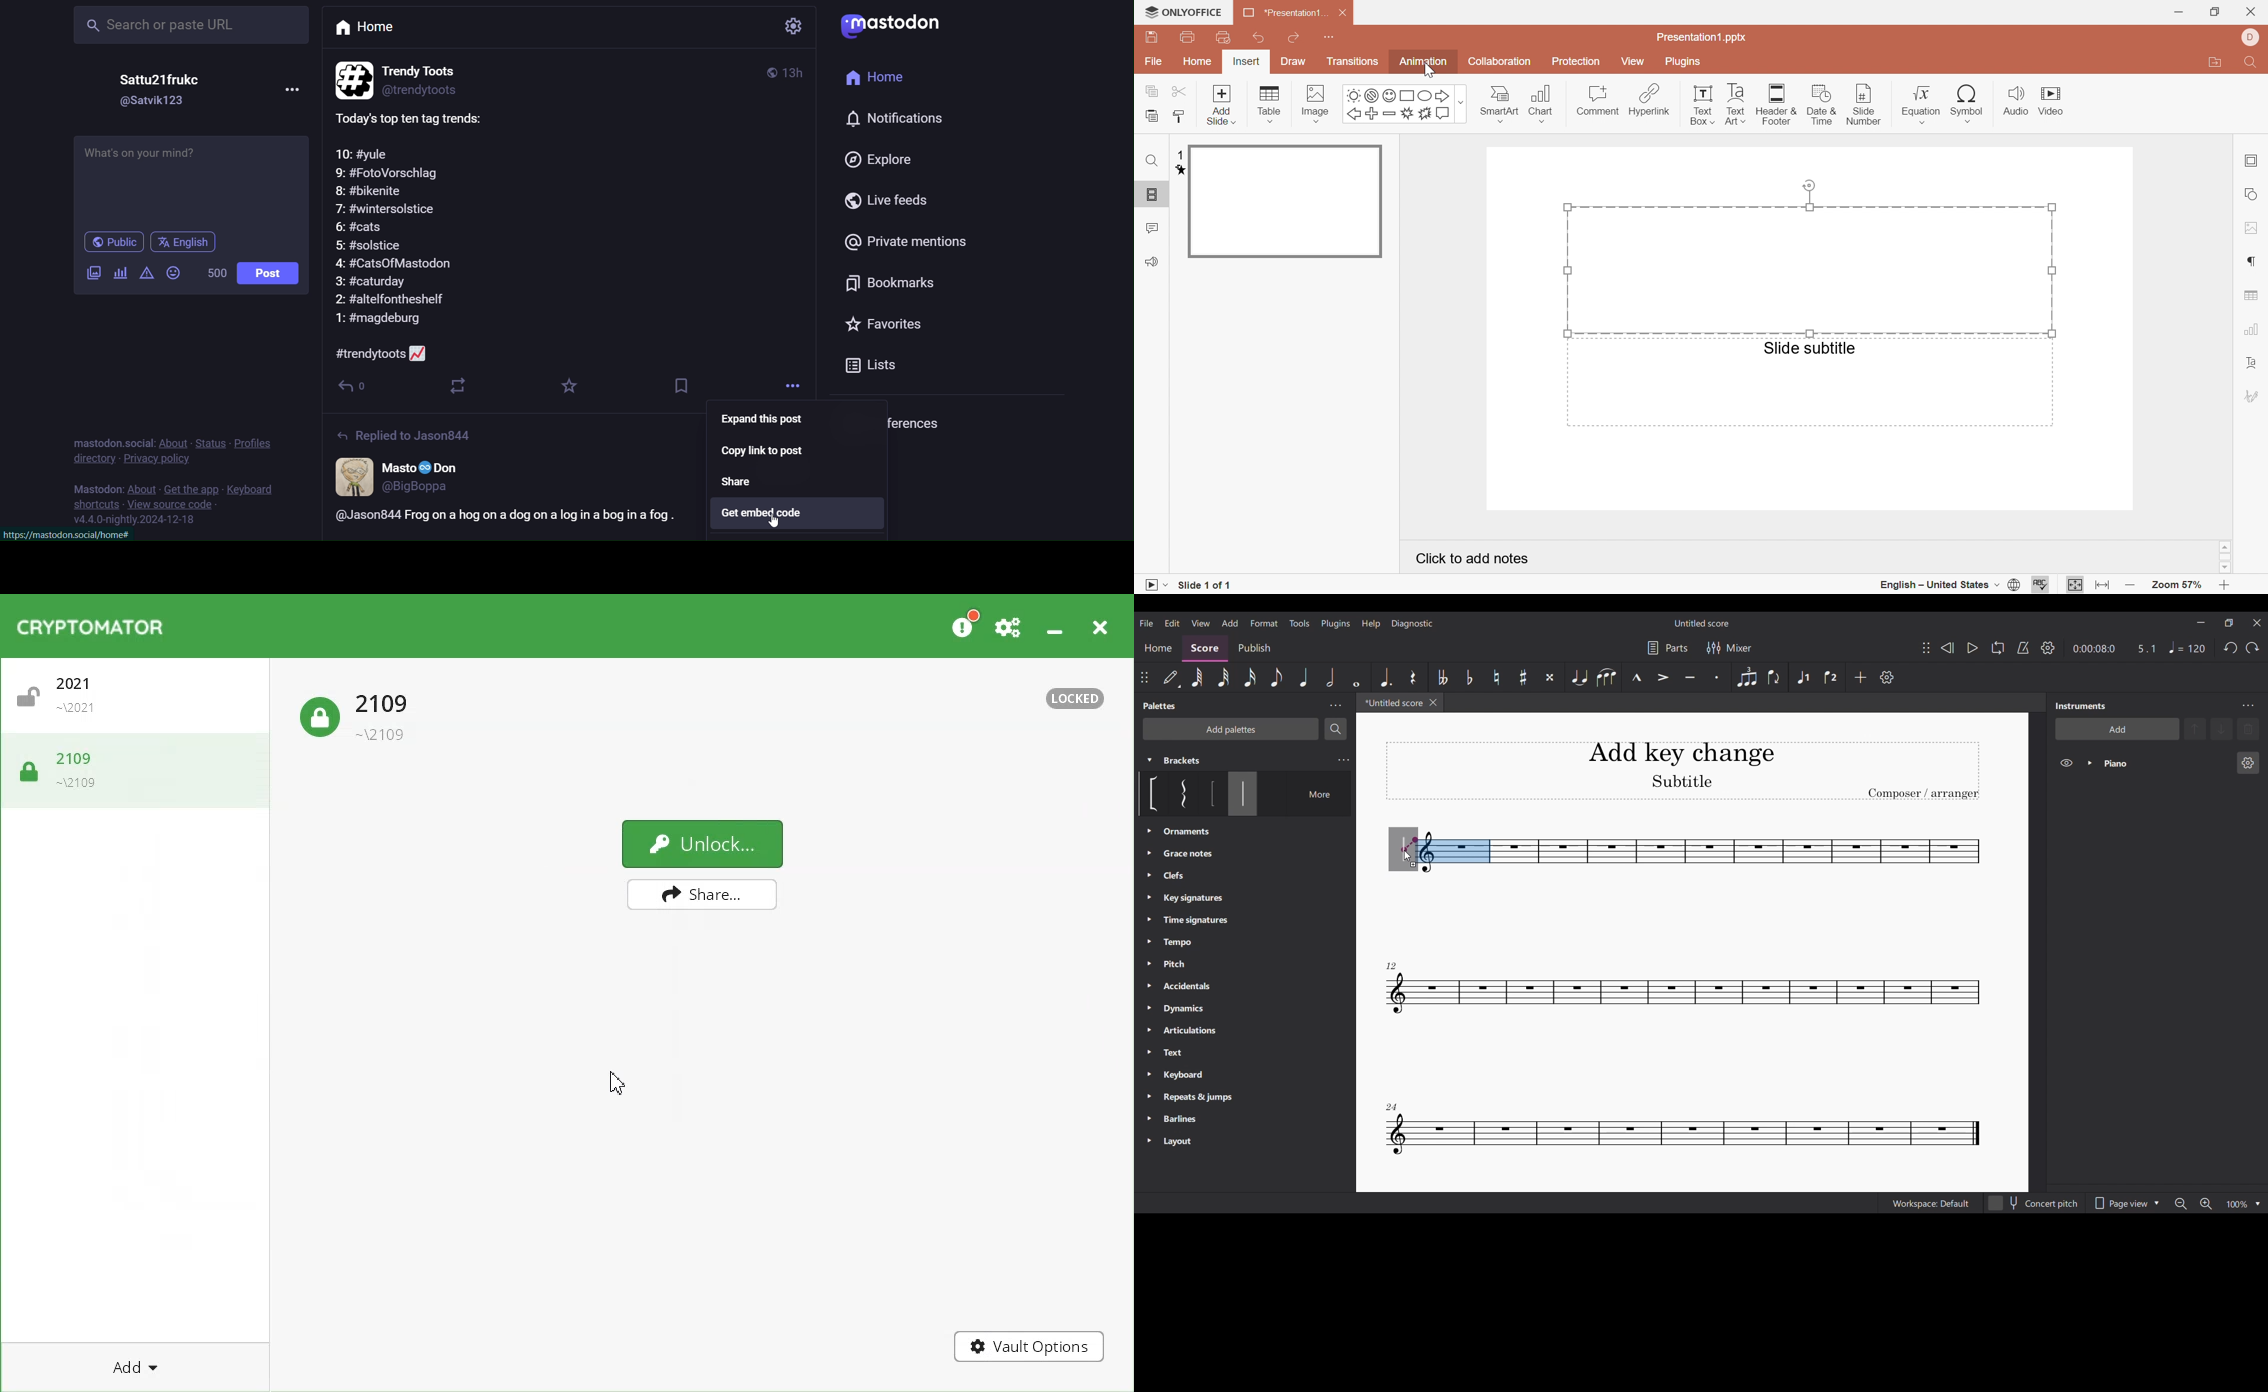 The height and width of the screenshot is (1400, 2268). What do you see at coordinates (351, 78) in the screenshot?
I see `profile image` at bounding box center [351, 78].